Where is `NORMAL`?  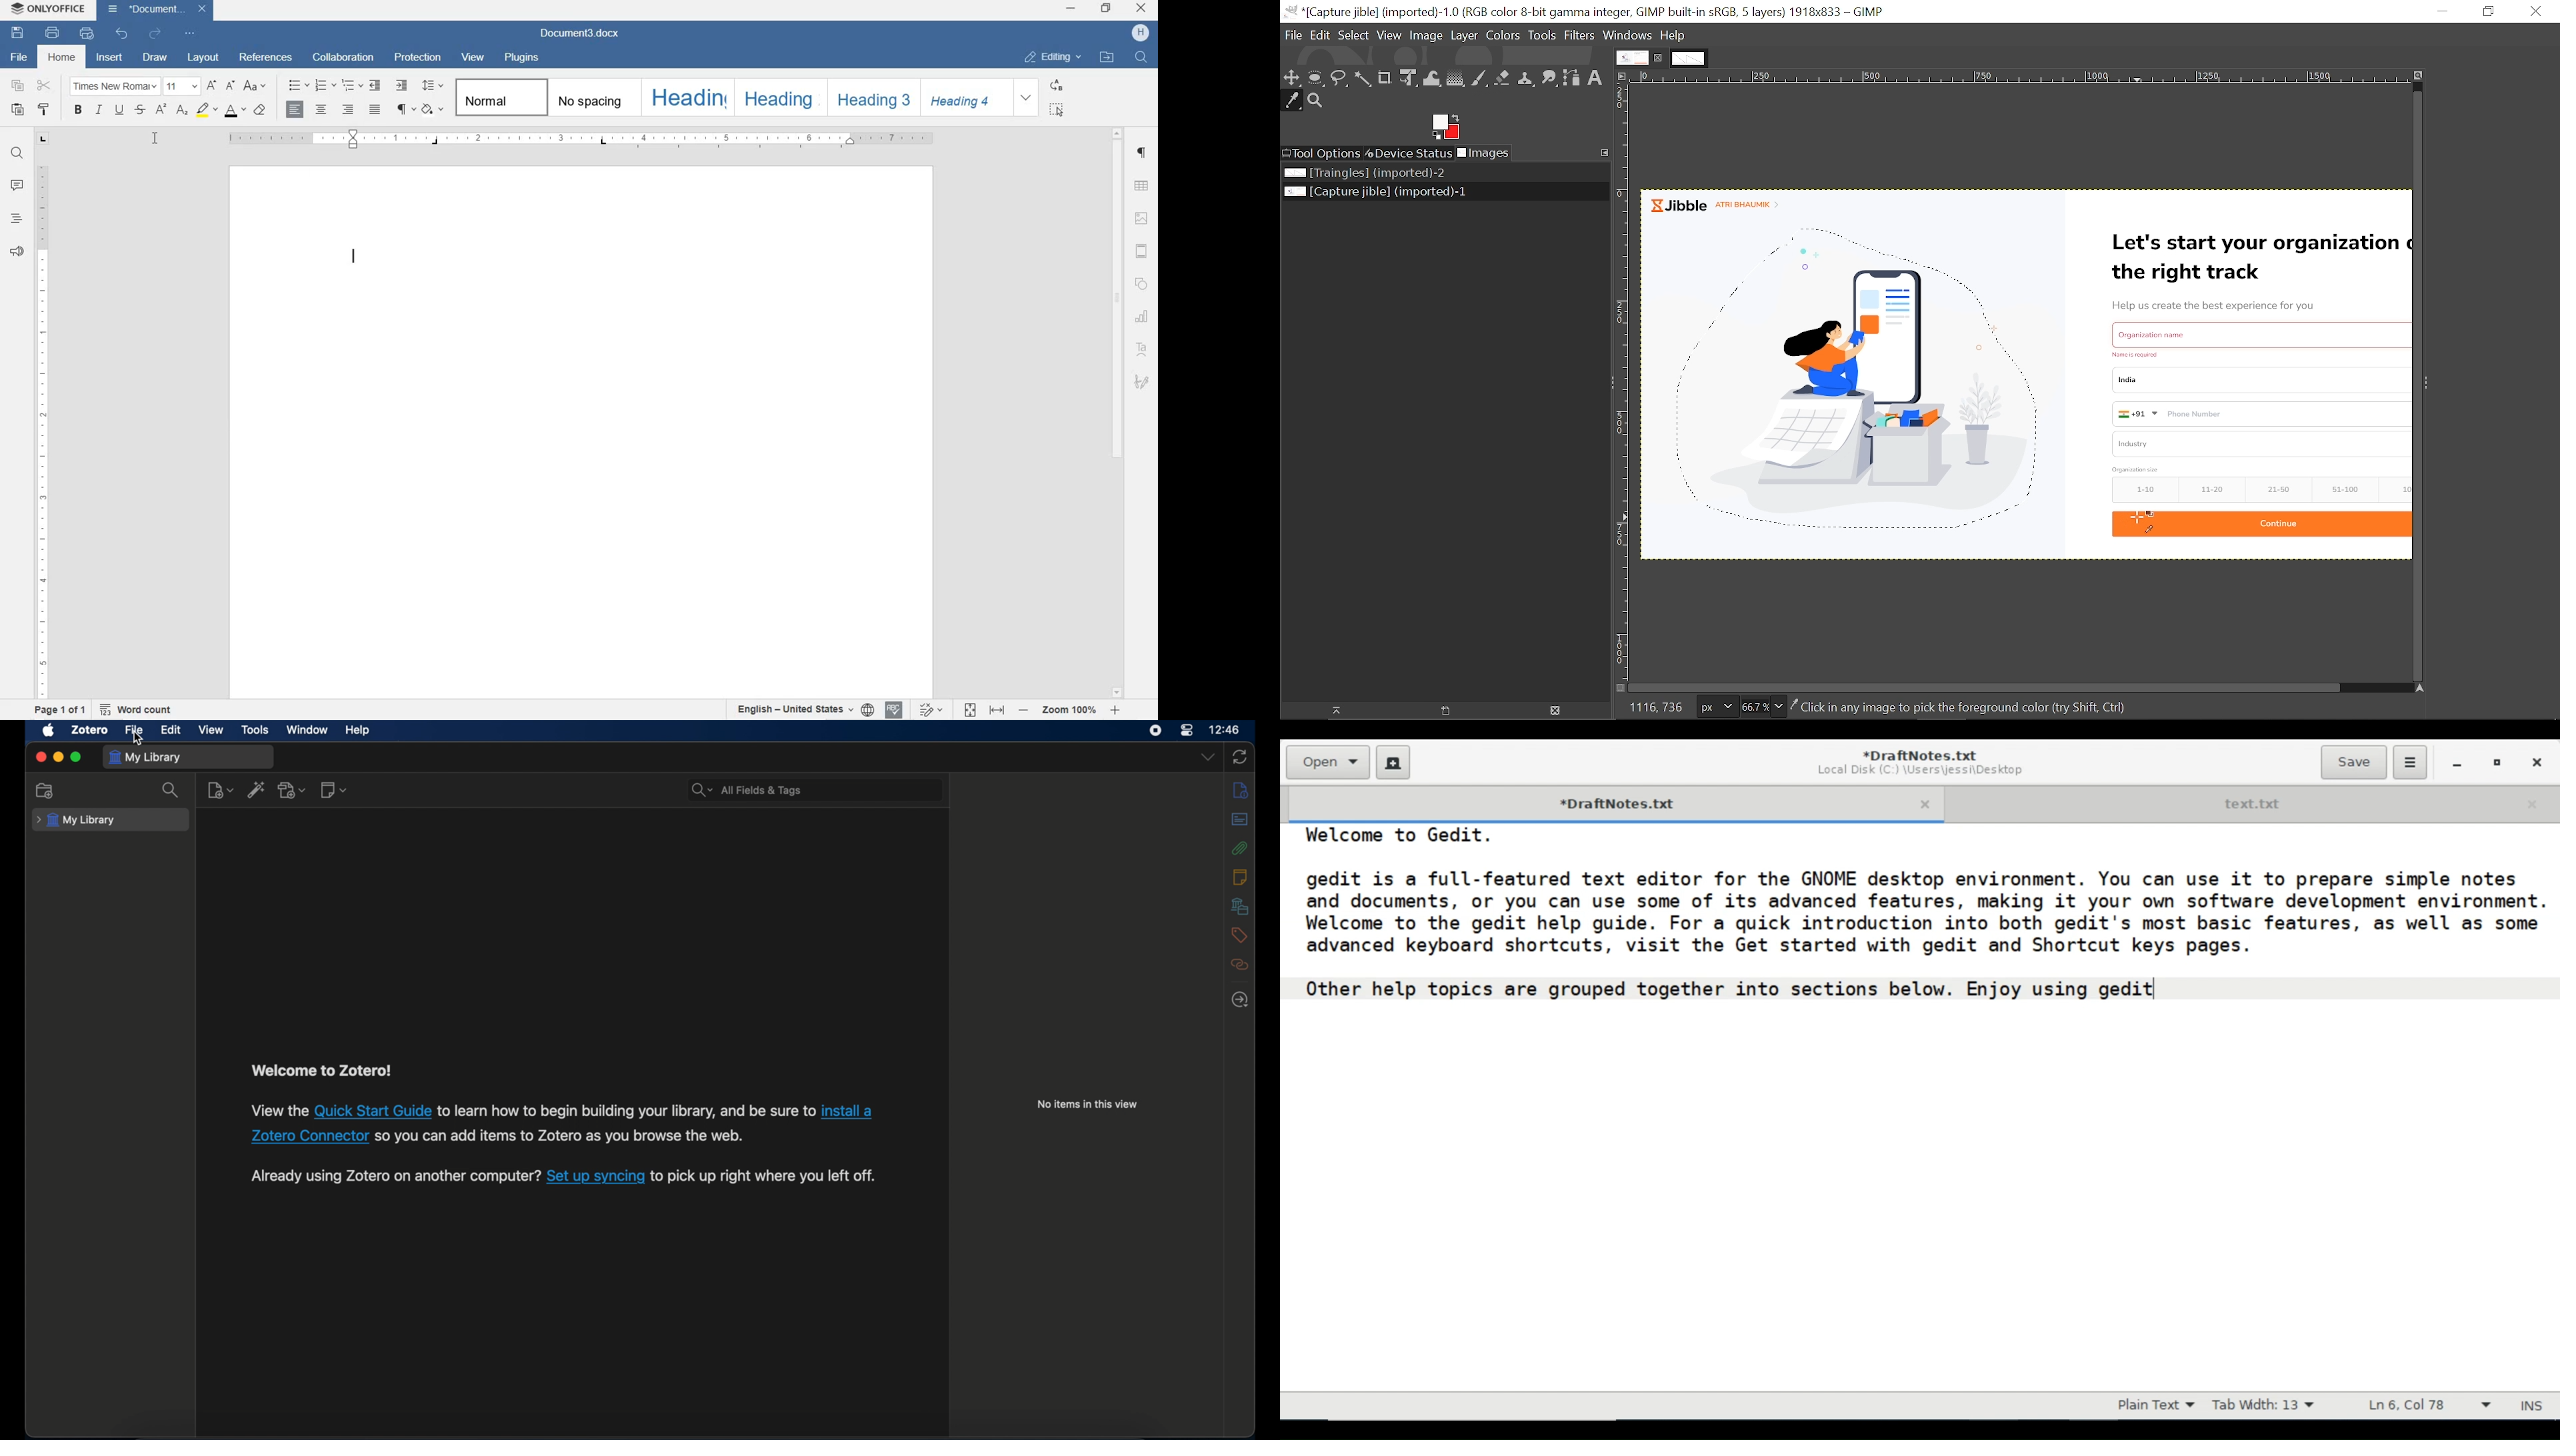 NORMAL is located at coordinates (499, 97).